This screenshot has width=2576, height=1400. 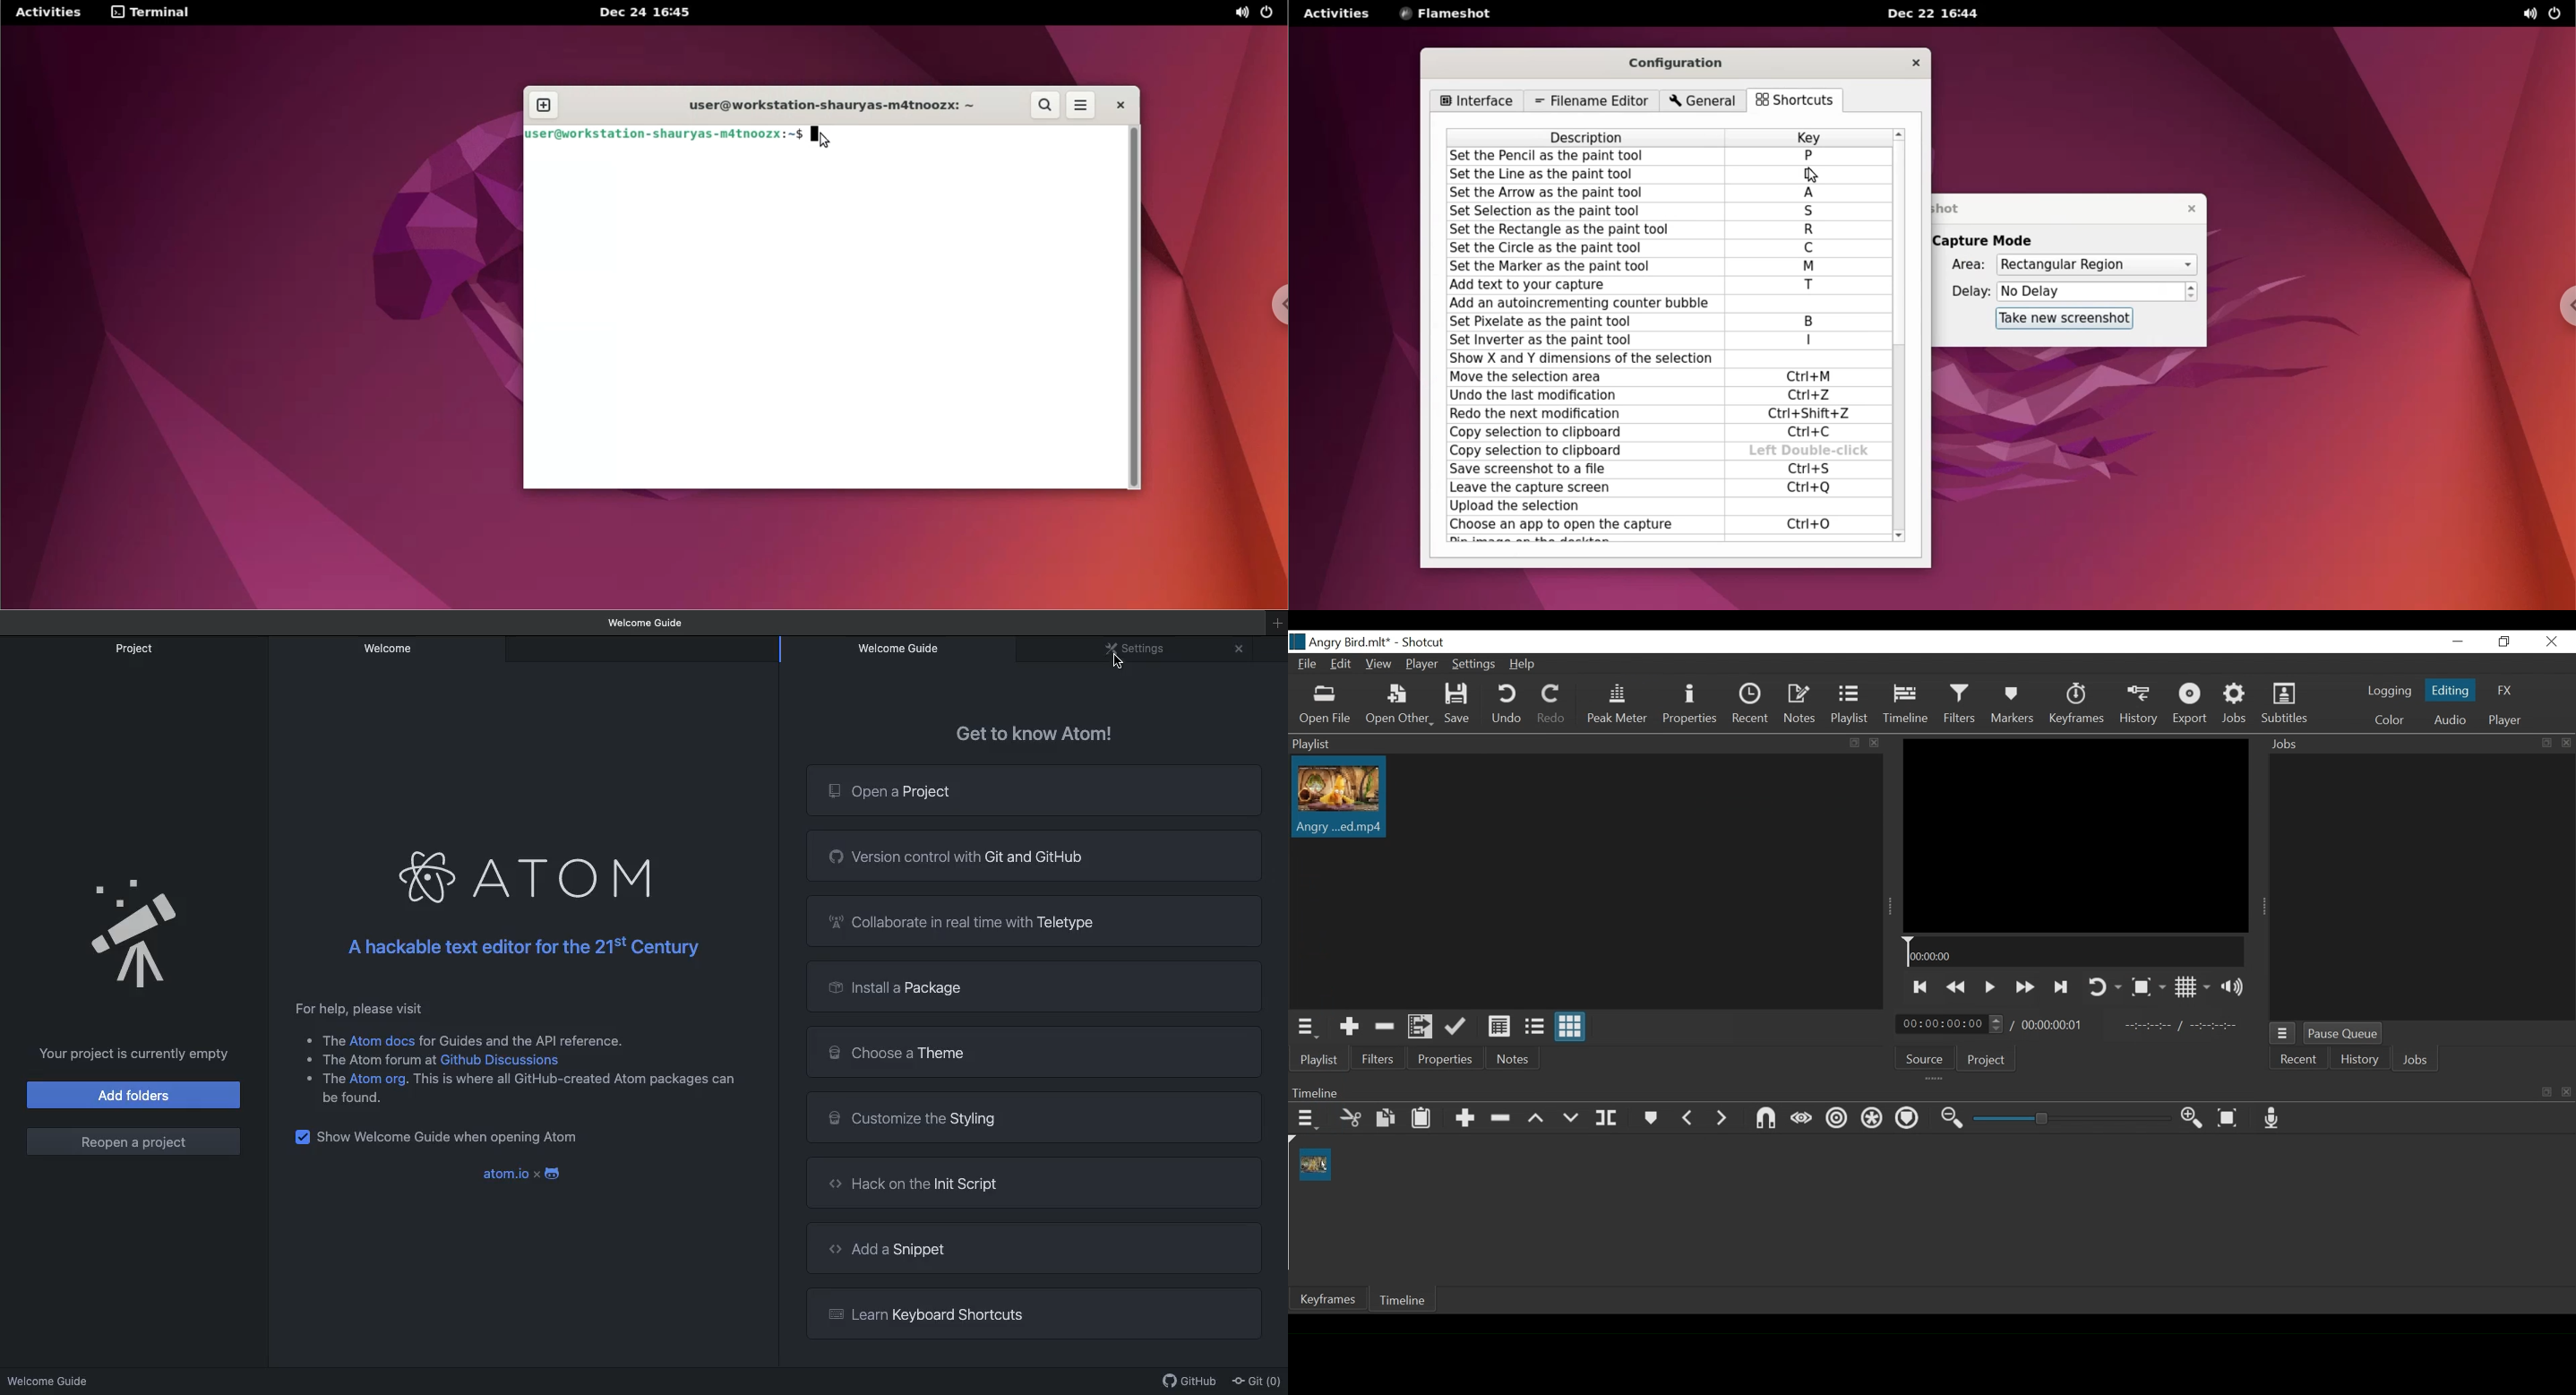 I want to click on Color, so click(x=2390, y=720).